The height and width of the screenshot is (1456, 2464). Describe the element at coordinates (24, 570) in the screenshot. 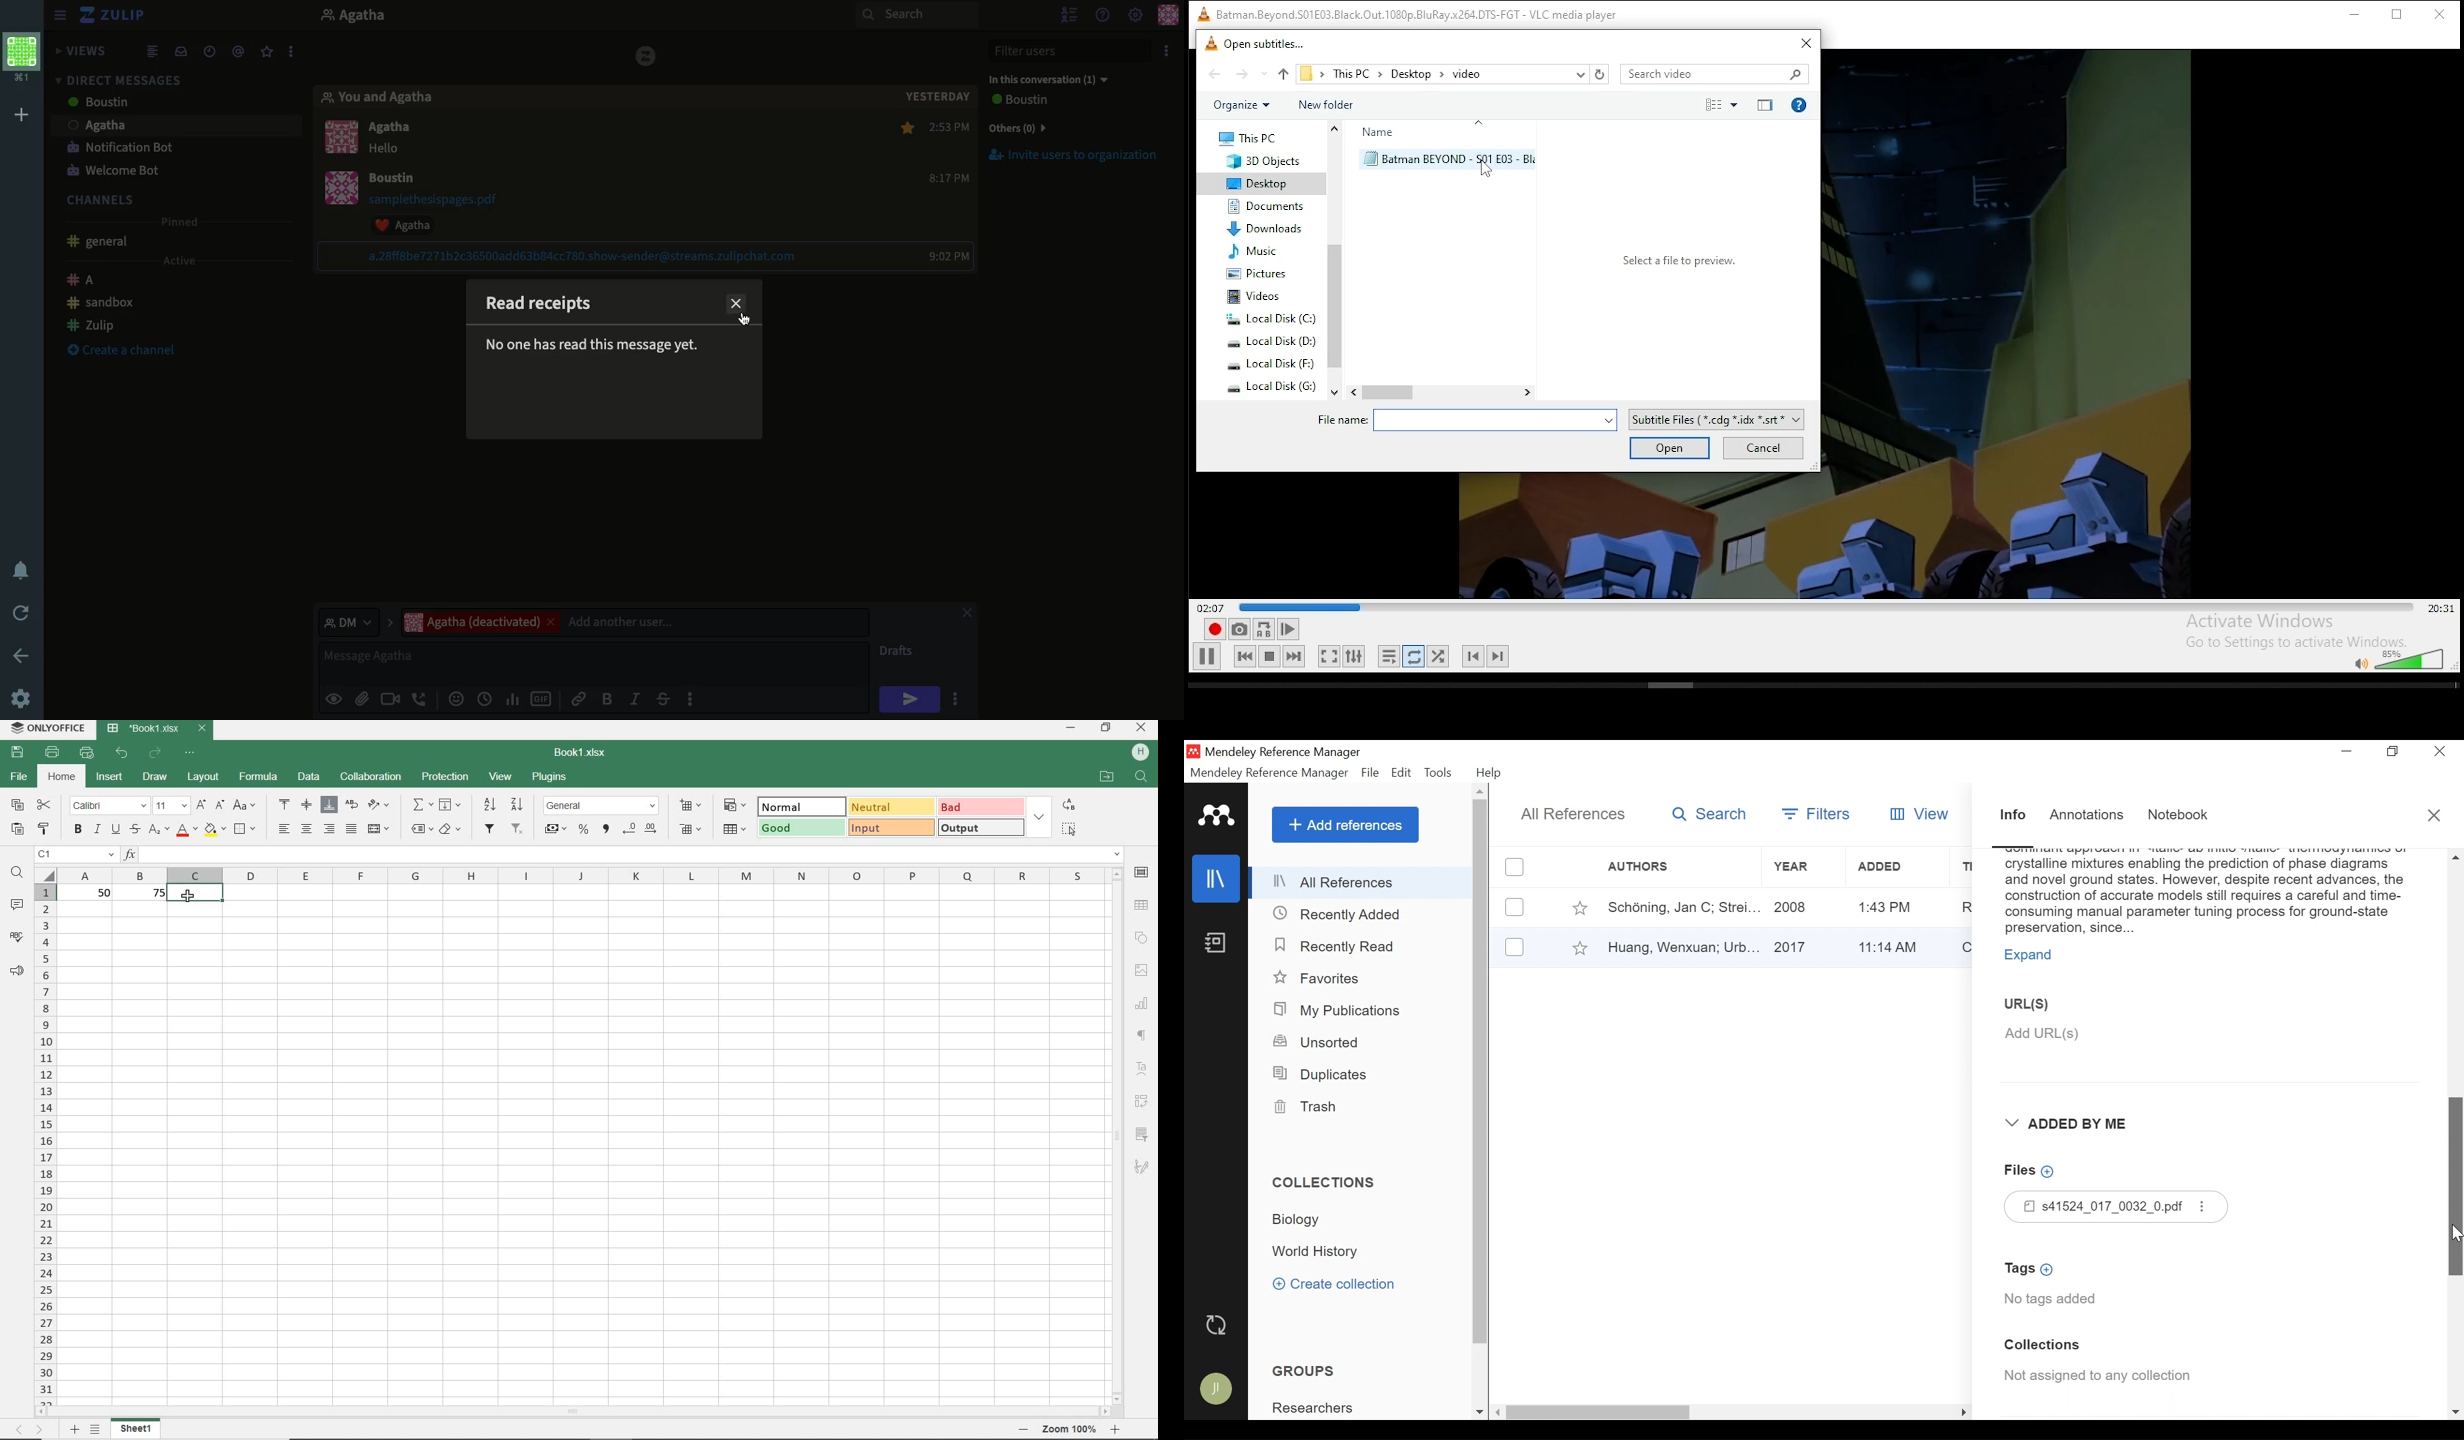

I see `Notification` at that location.